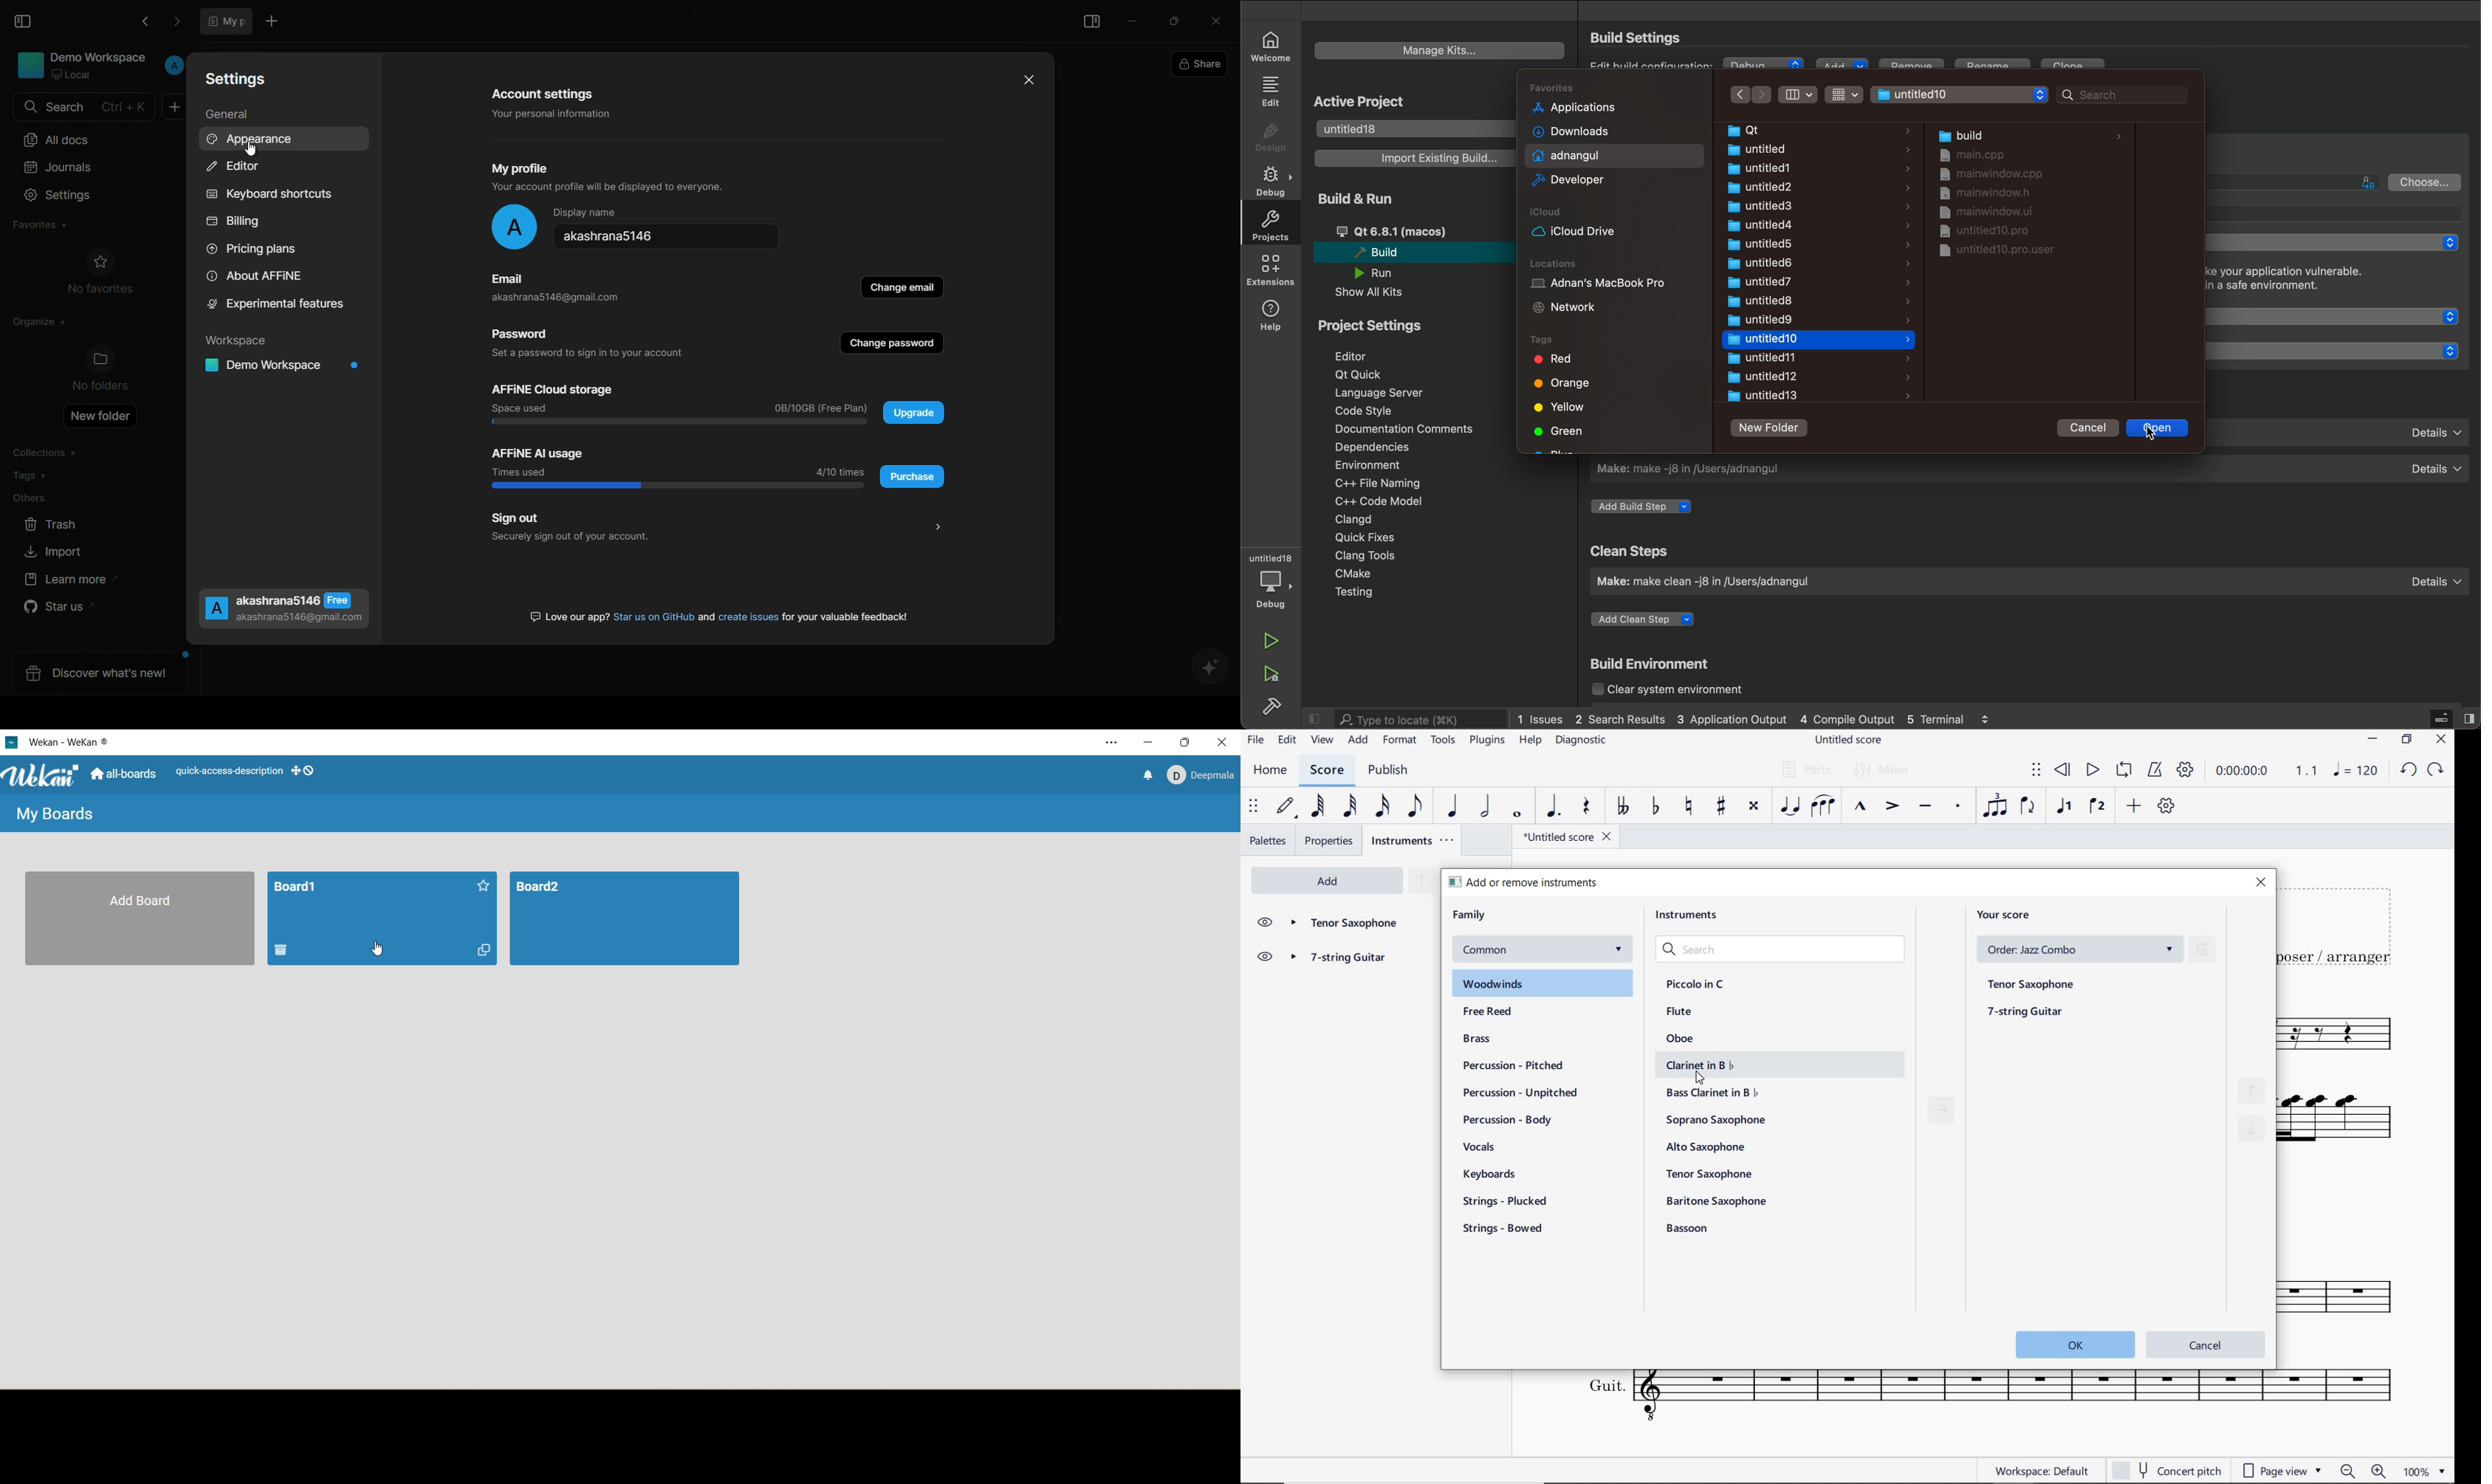 The height and width of the screenshot is (1484, 2492). I want to click on iCloud, so click(1547, 211).